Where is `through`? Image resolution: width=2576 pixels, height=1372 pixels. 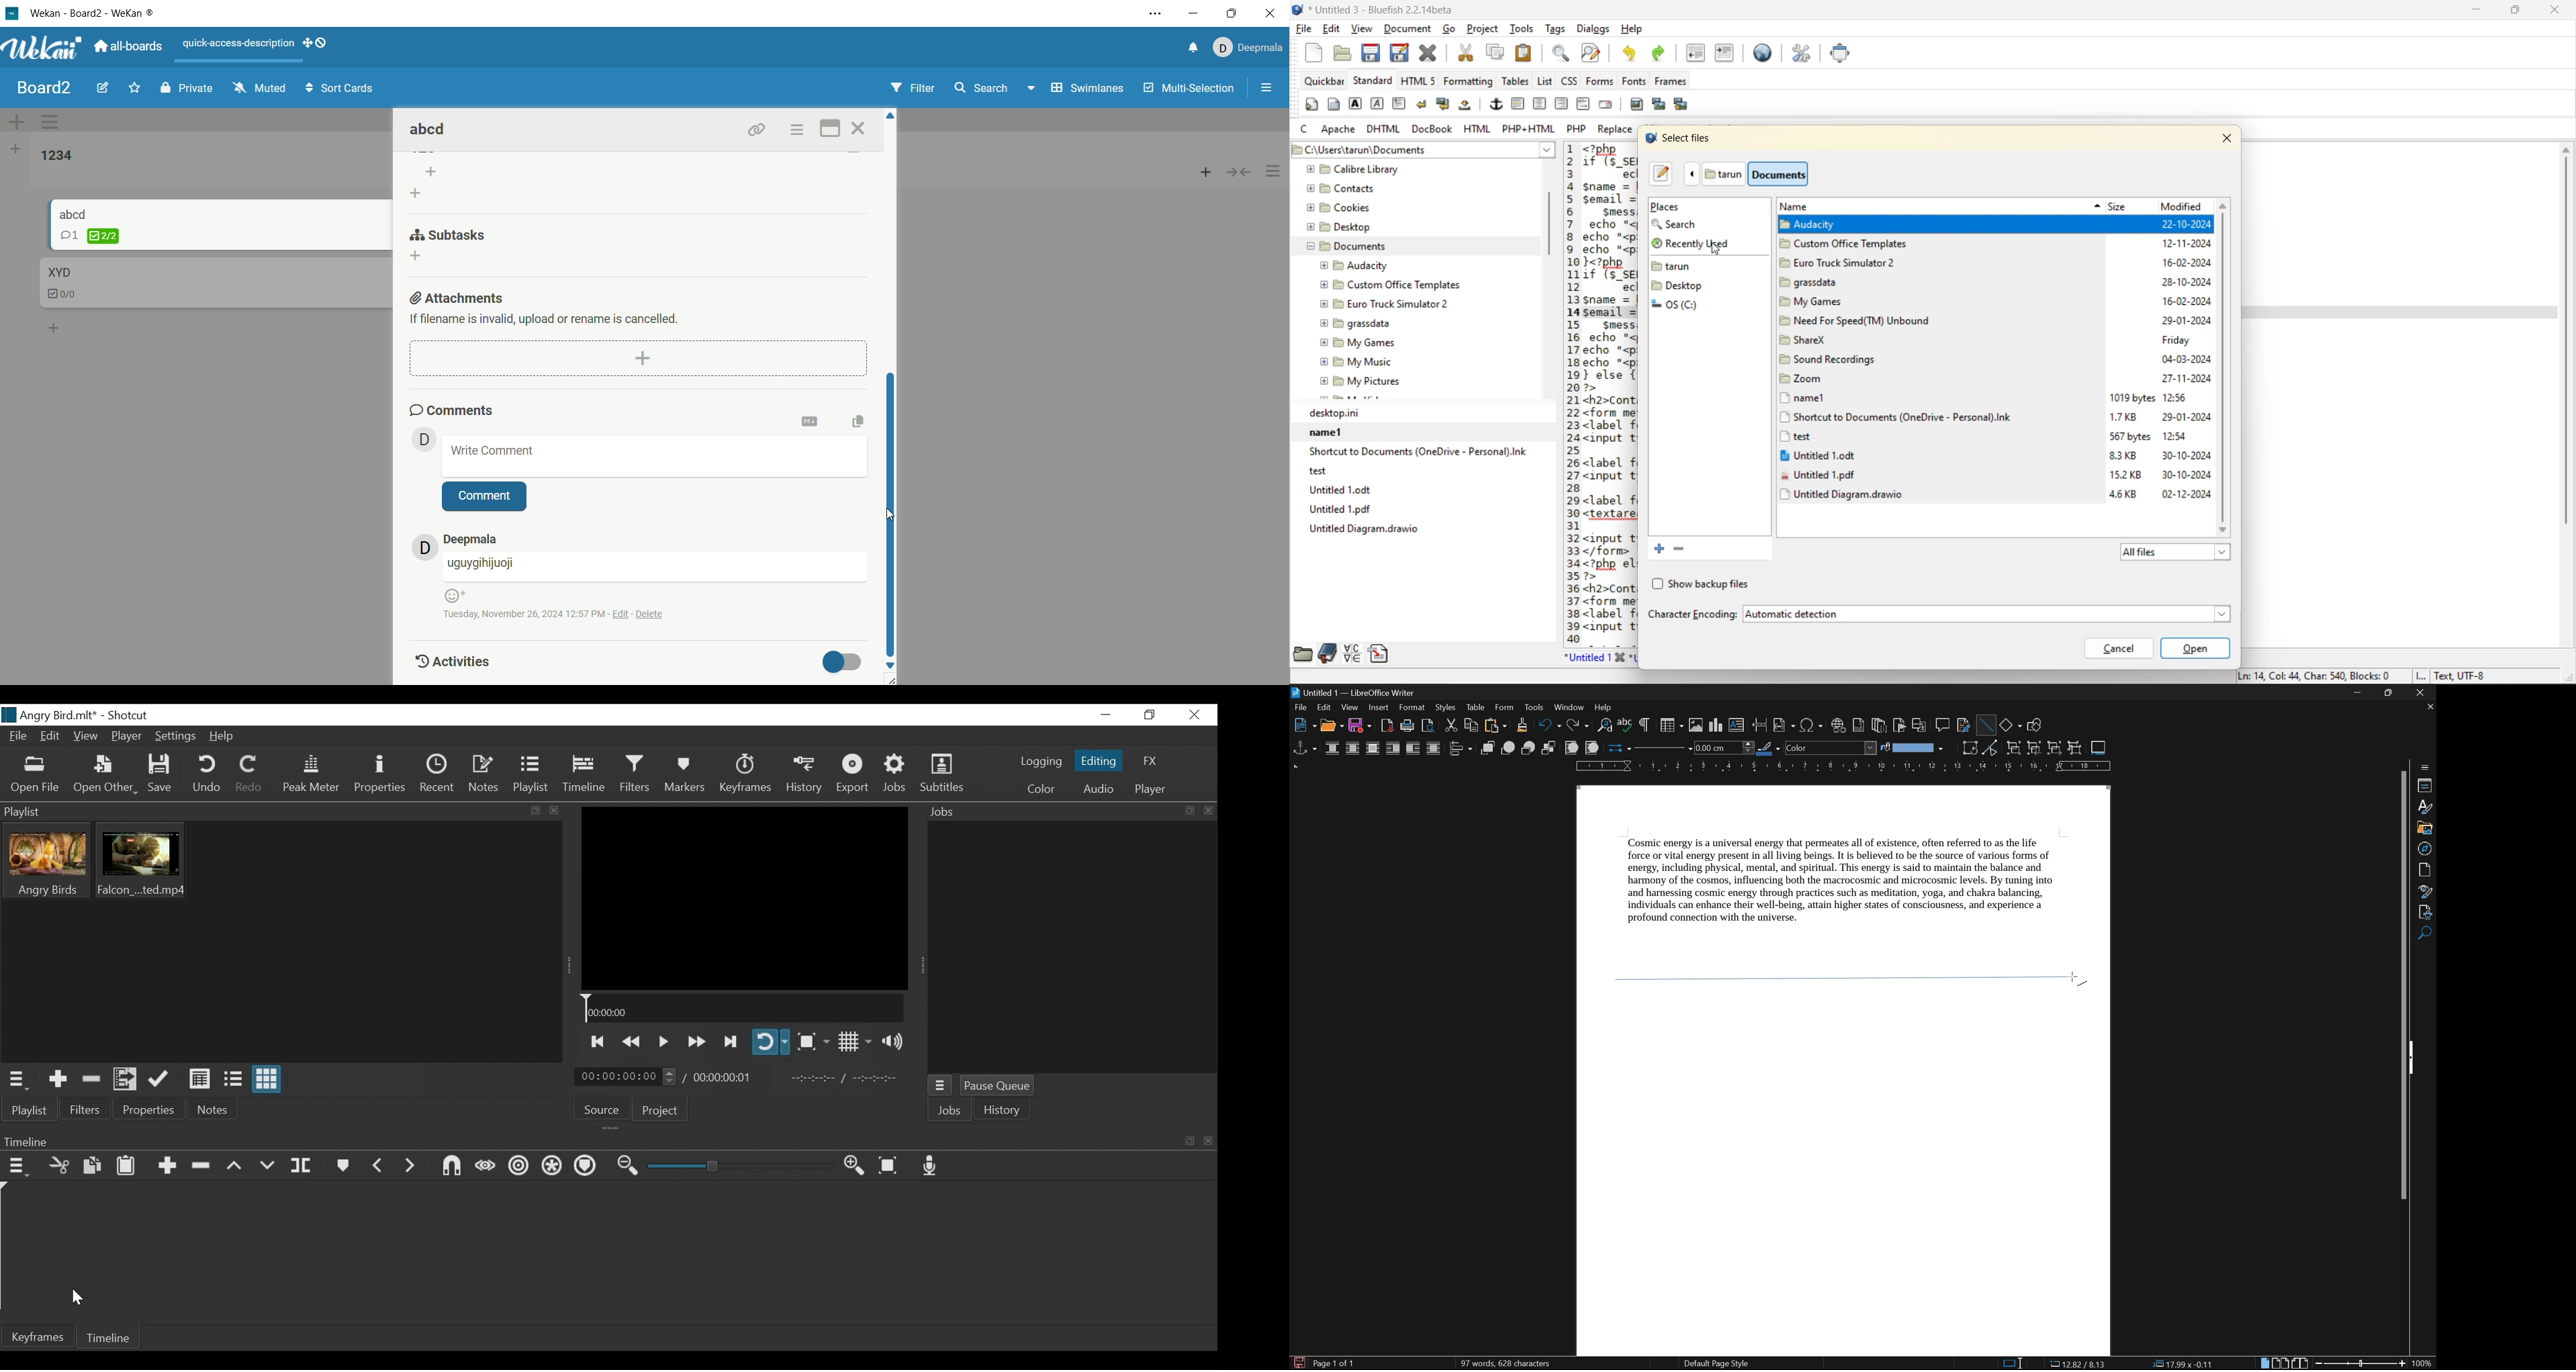 through is located at coordinates (1434, 748).